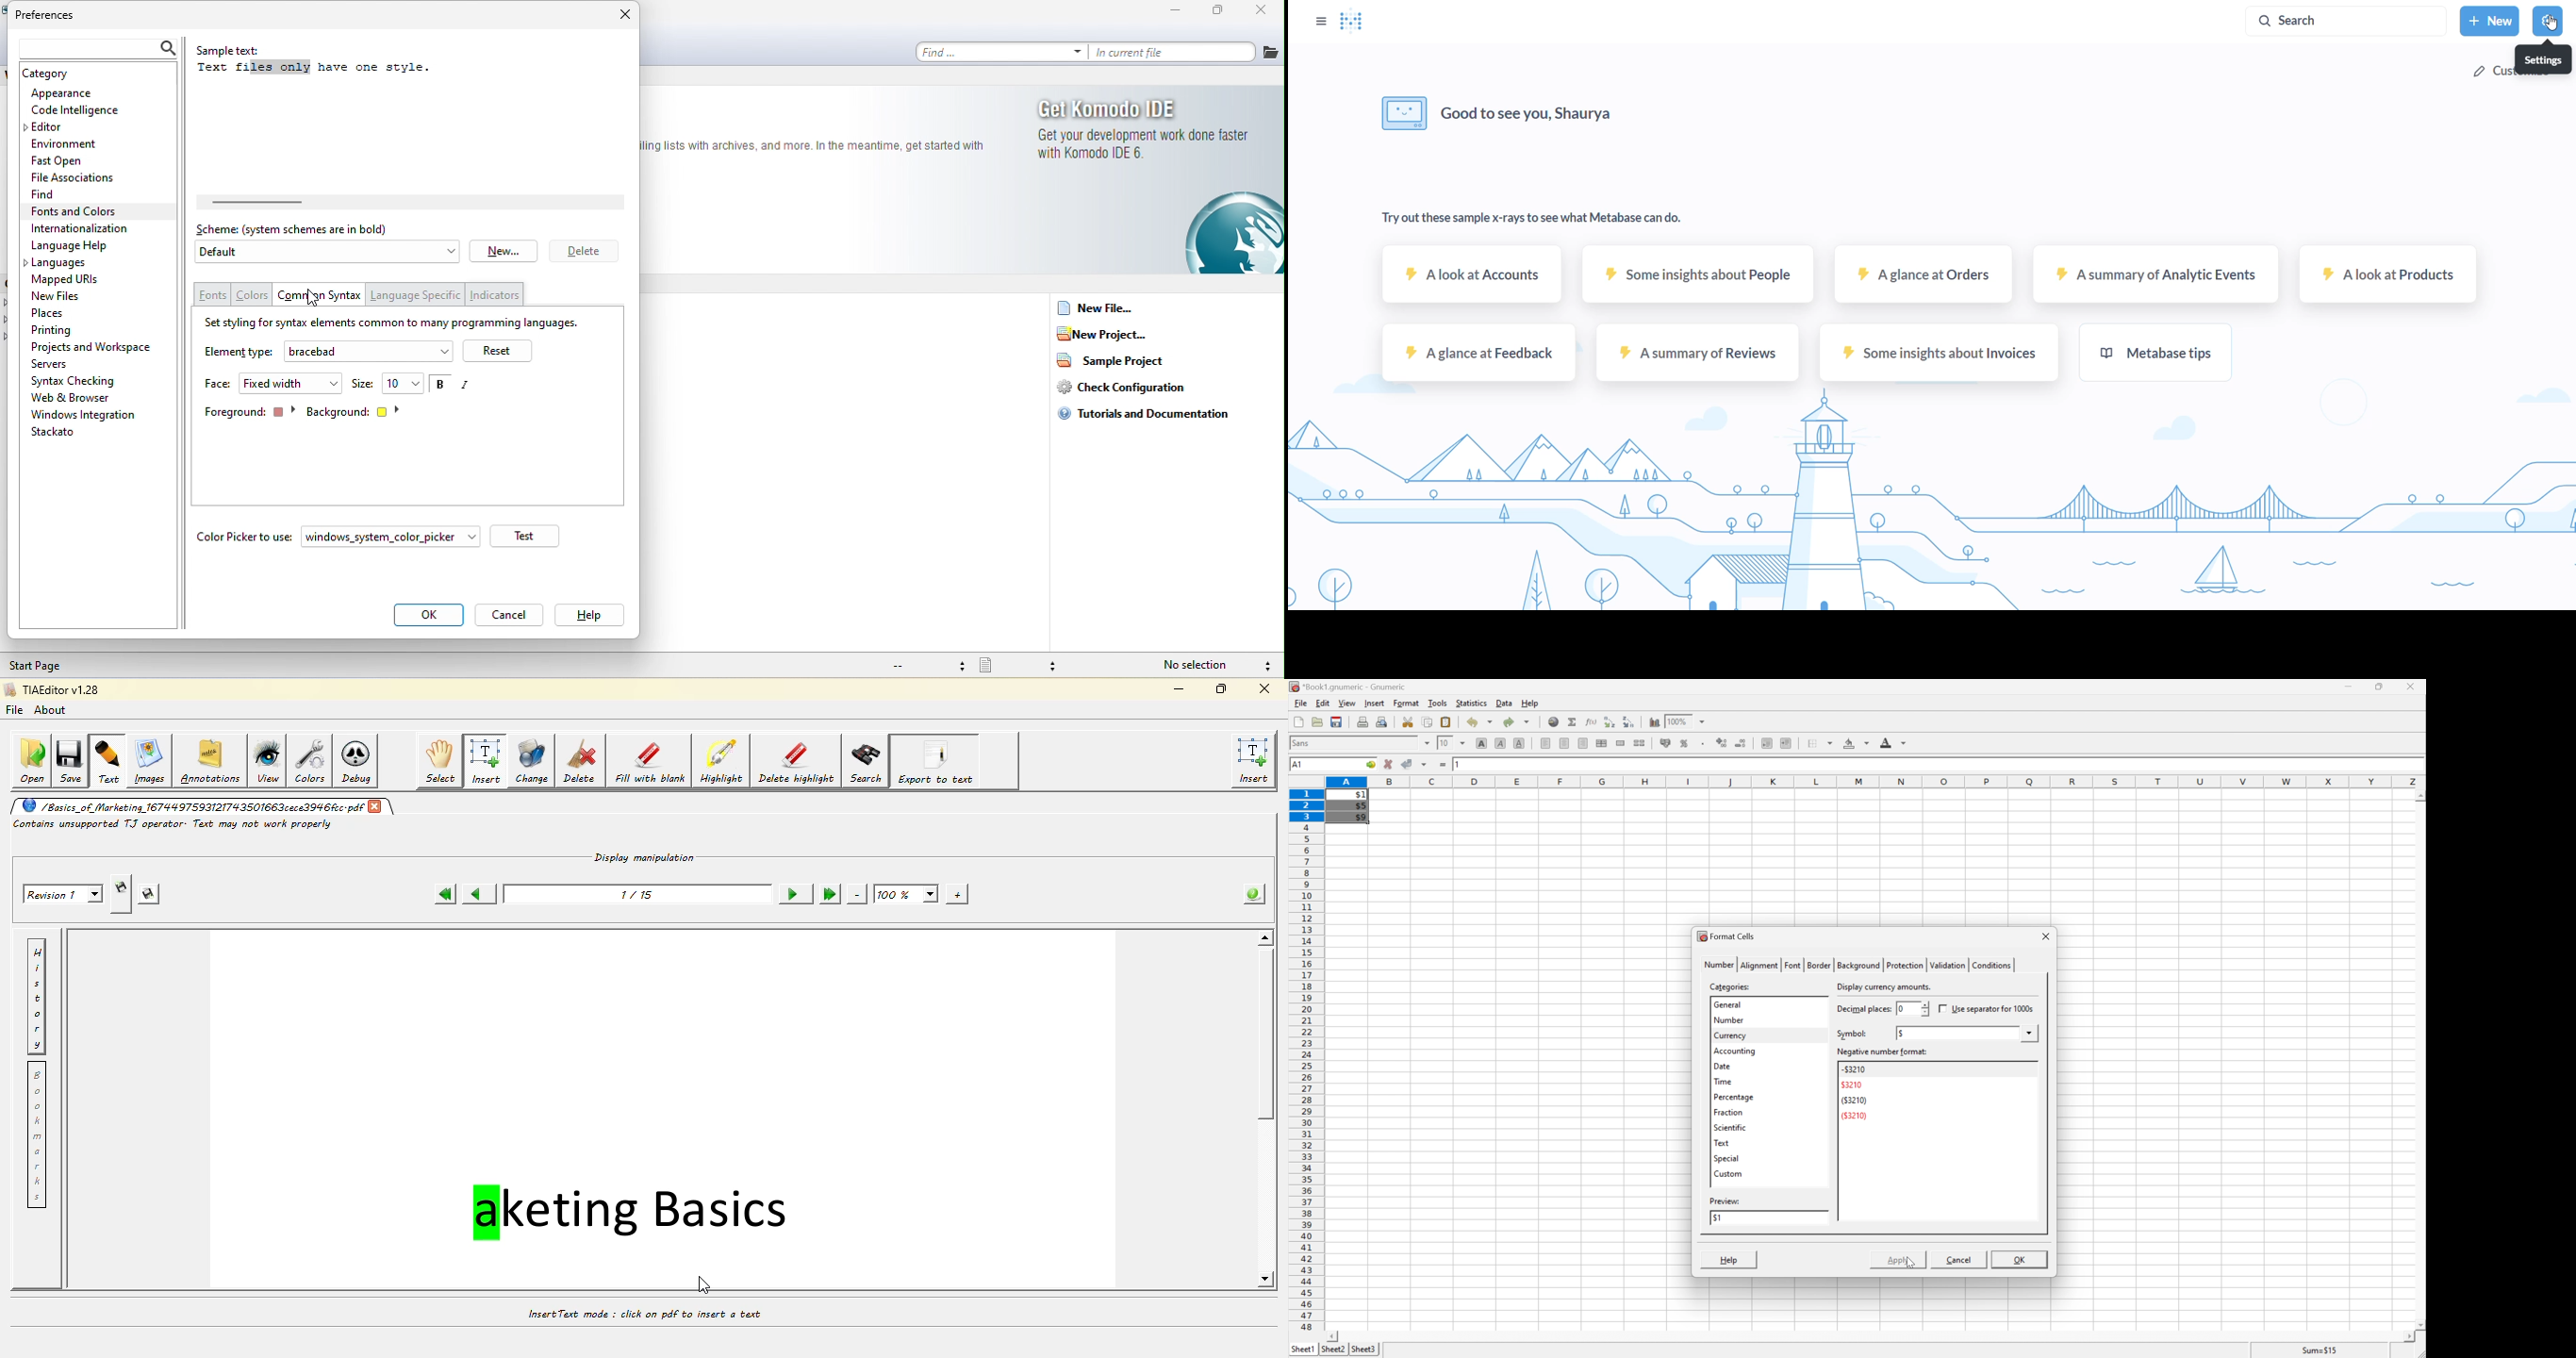 The width and height of the screenshot is (2576, 1372). What do you see at coordinates (1924, 1008) in the screenshot?
I see `slider` at bounding box center [1924, 1008].